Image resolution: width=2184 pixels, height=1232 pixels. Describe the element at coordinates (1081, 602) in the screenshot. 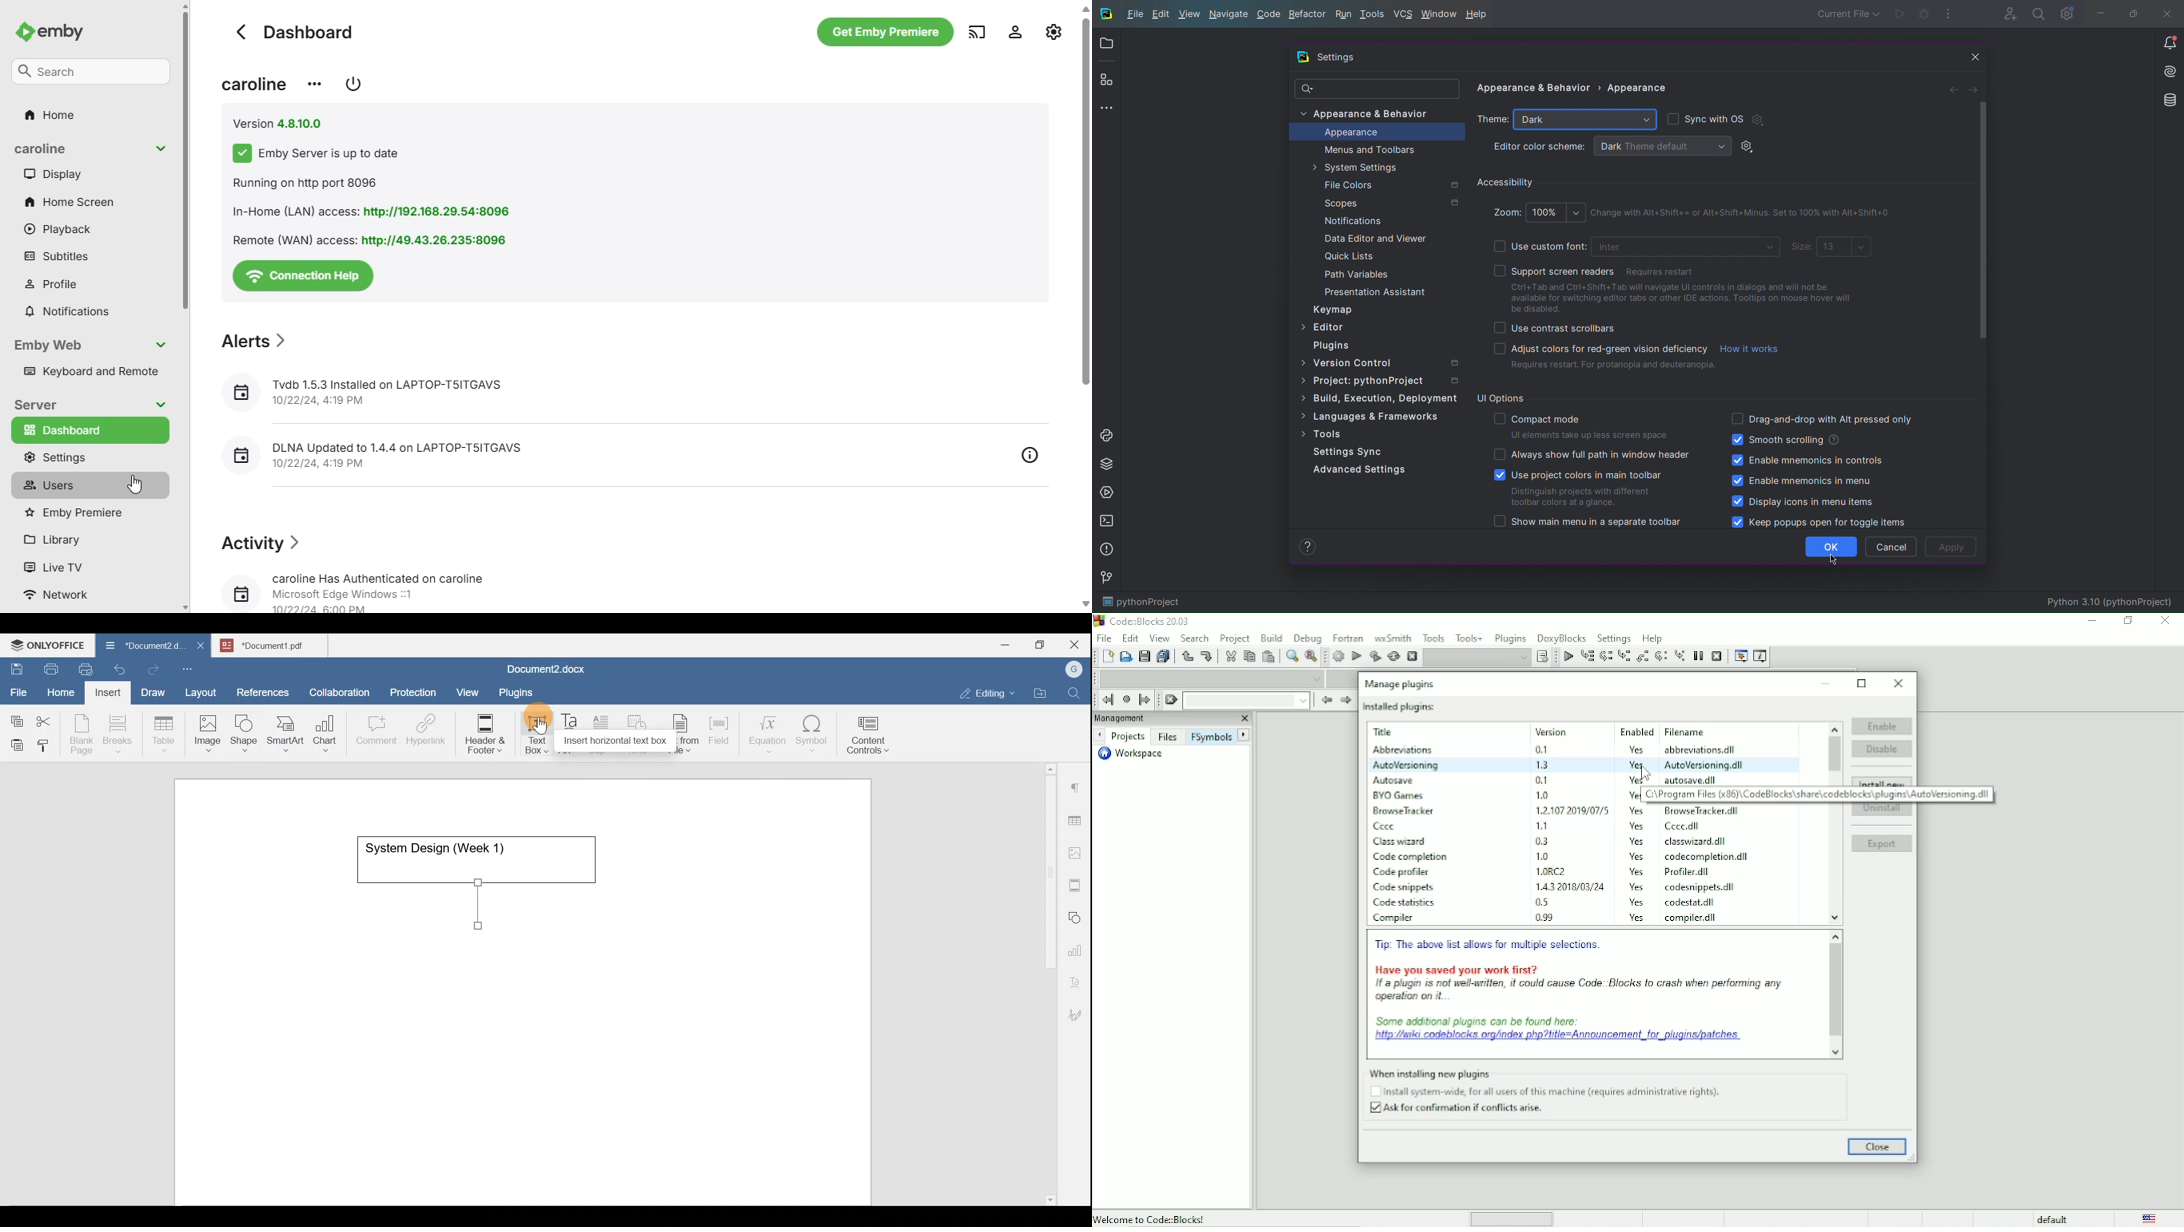

I see `Down` at that location.